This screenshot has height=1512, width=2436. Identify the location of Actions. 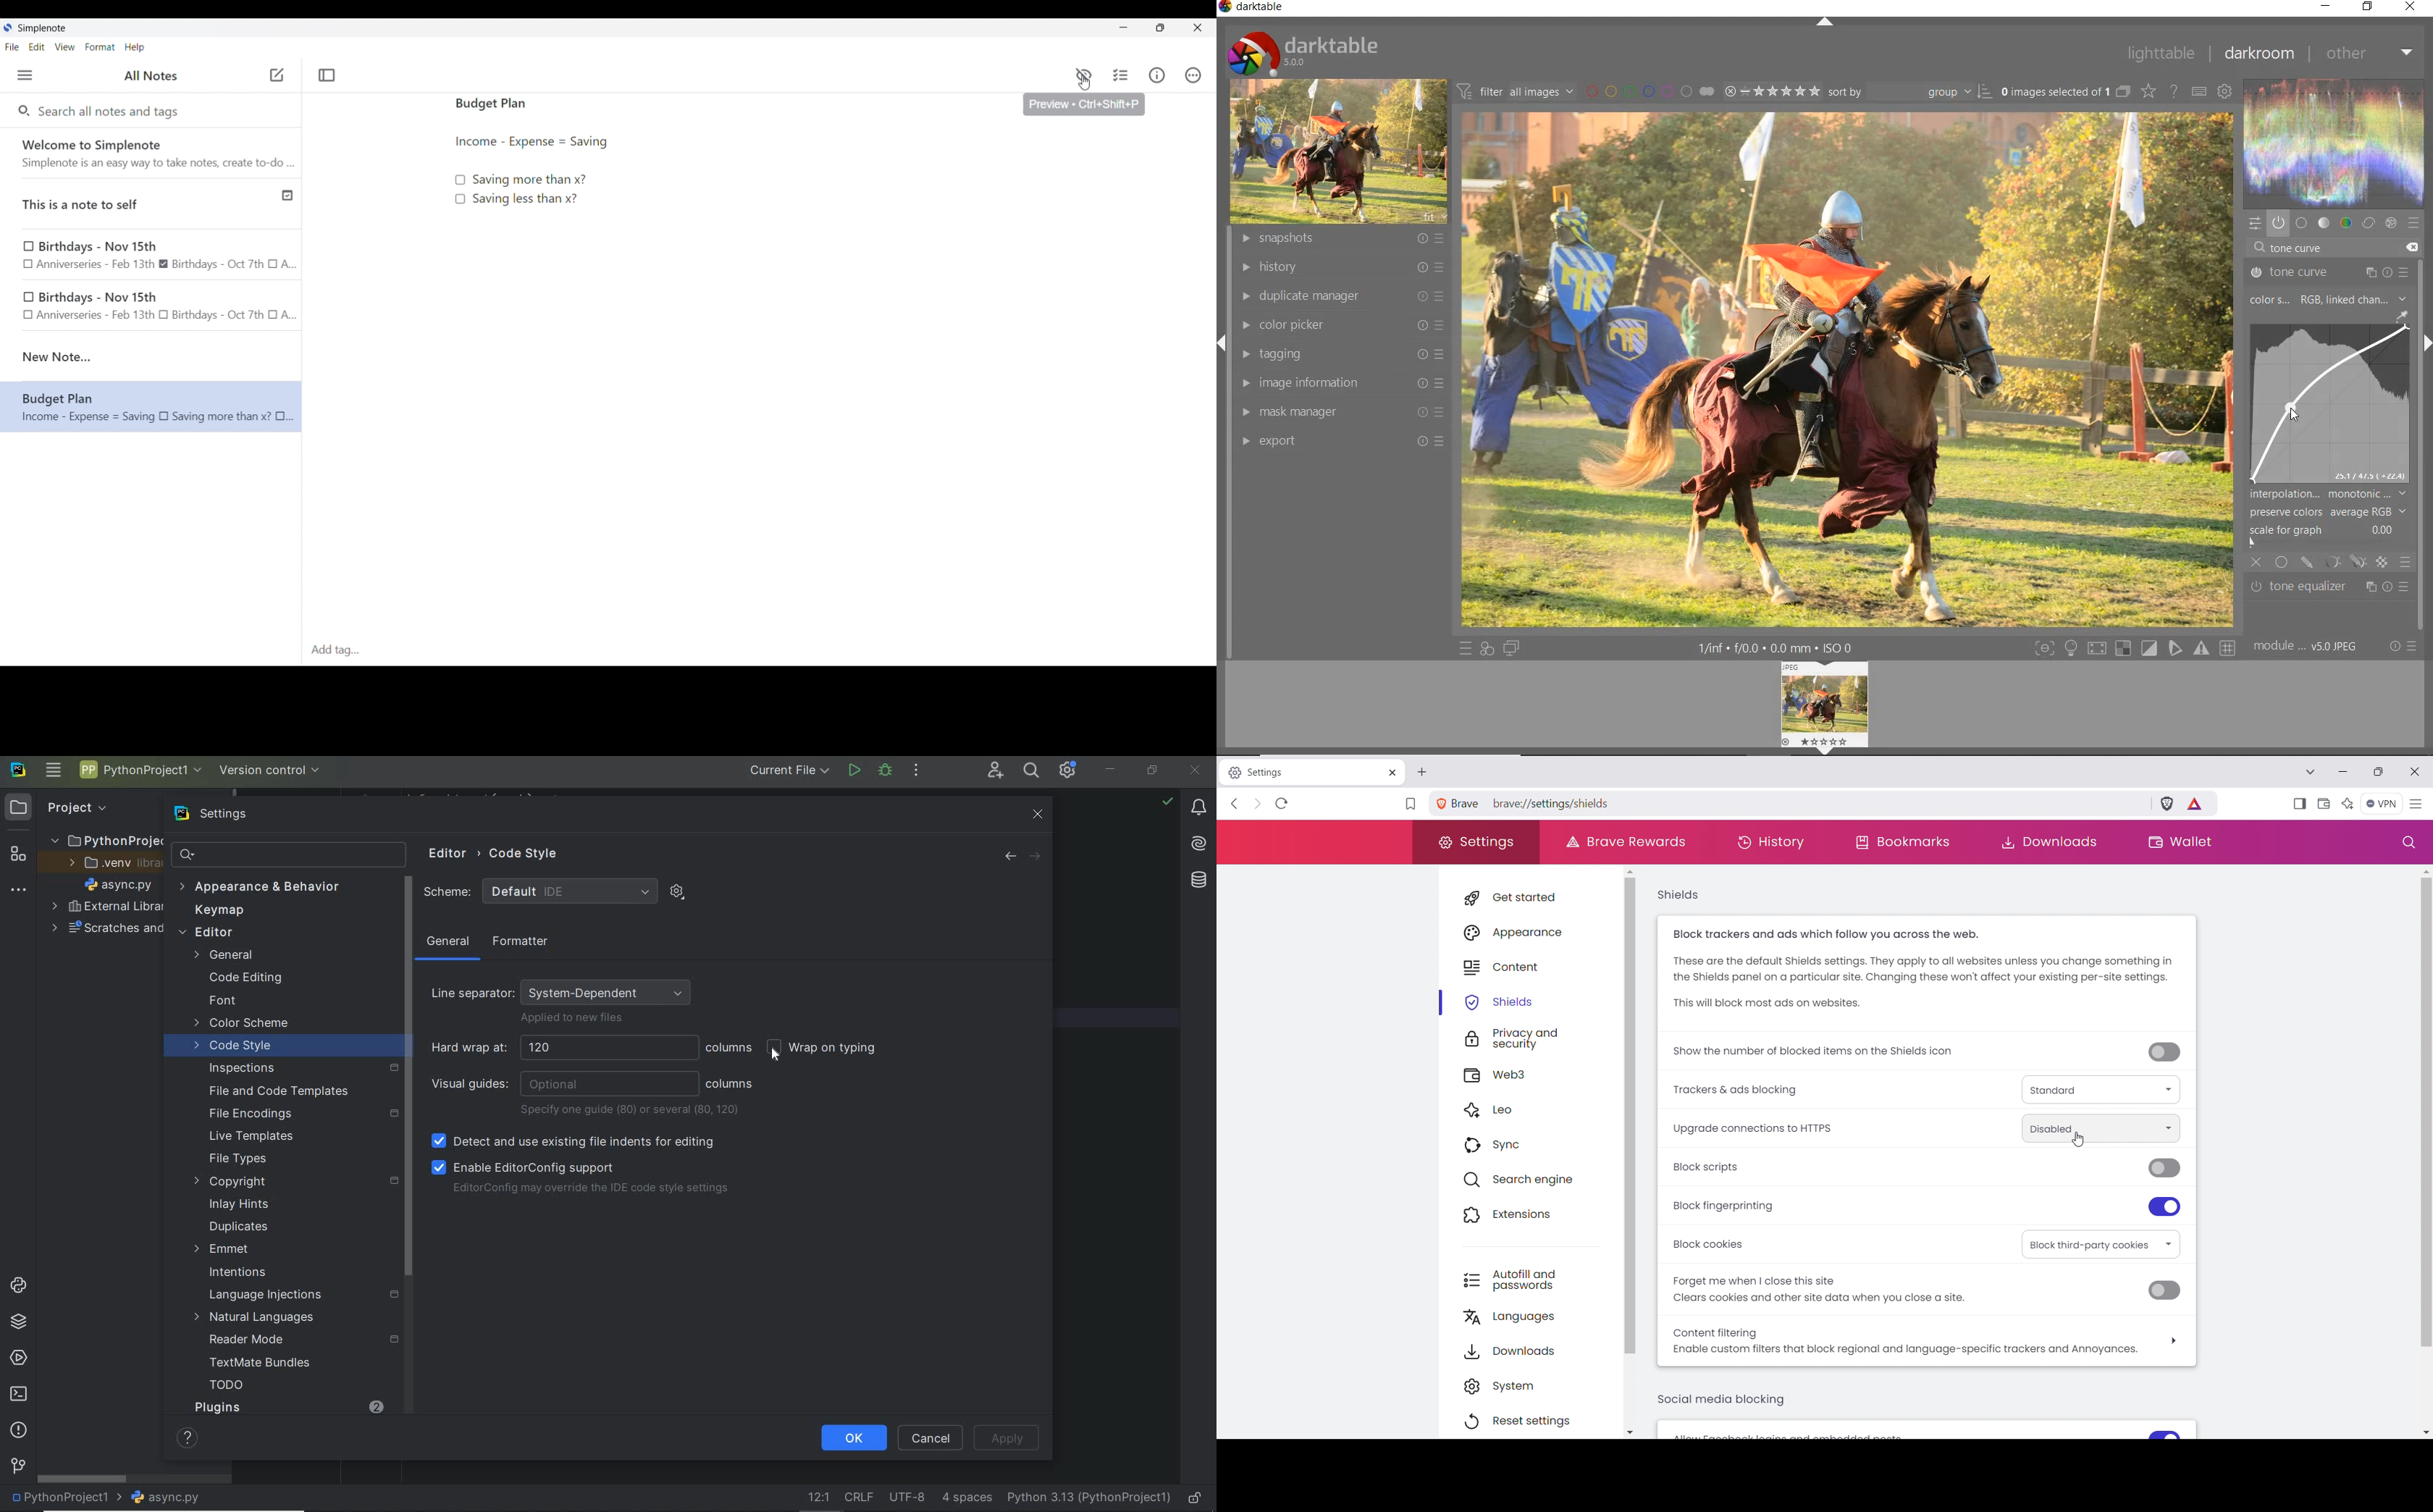
(1192, 75).